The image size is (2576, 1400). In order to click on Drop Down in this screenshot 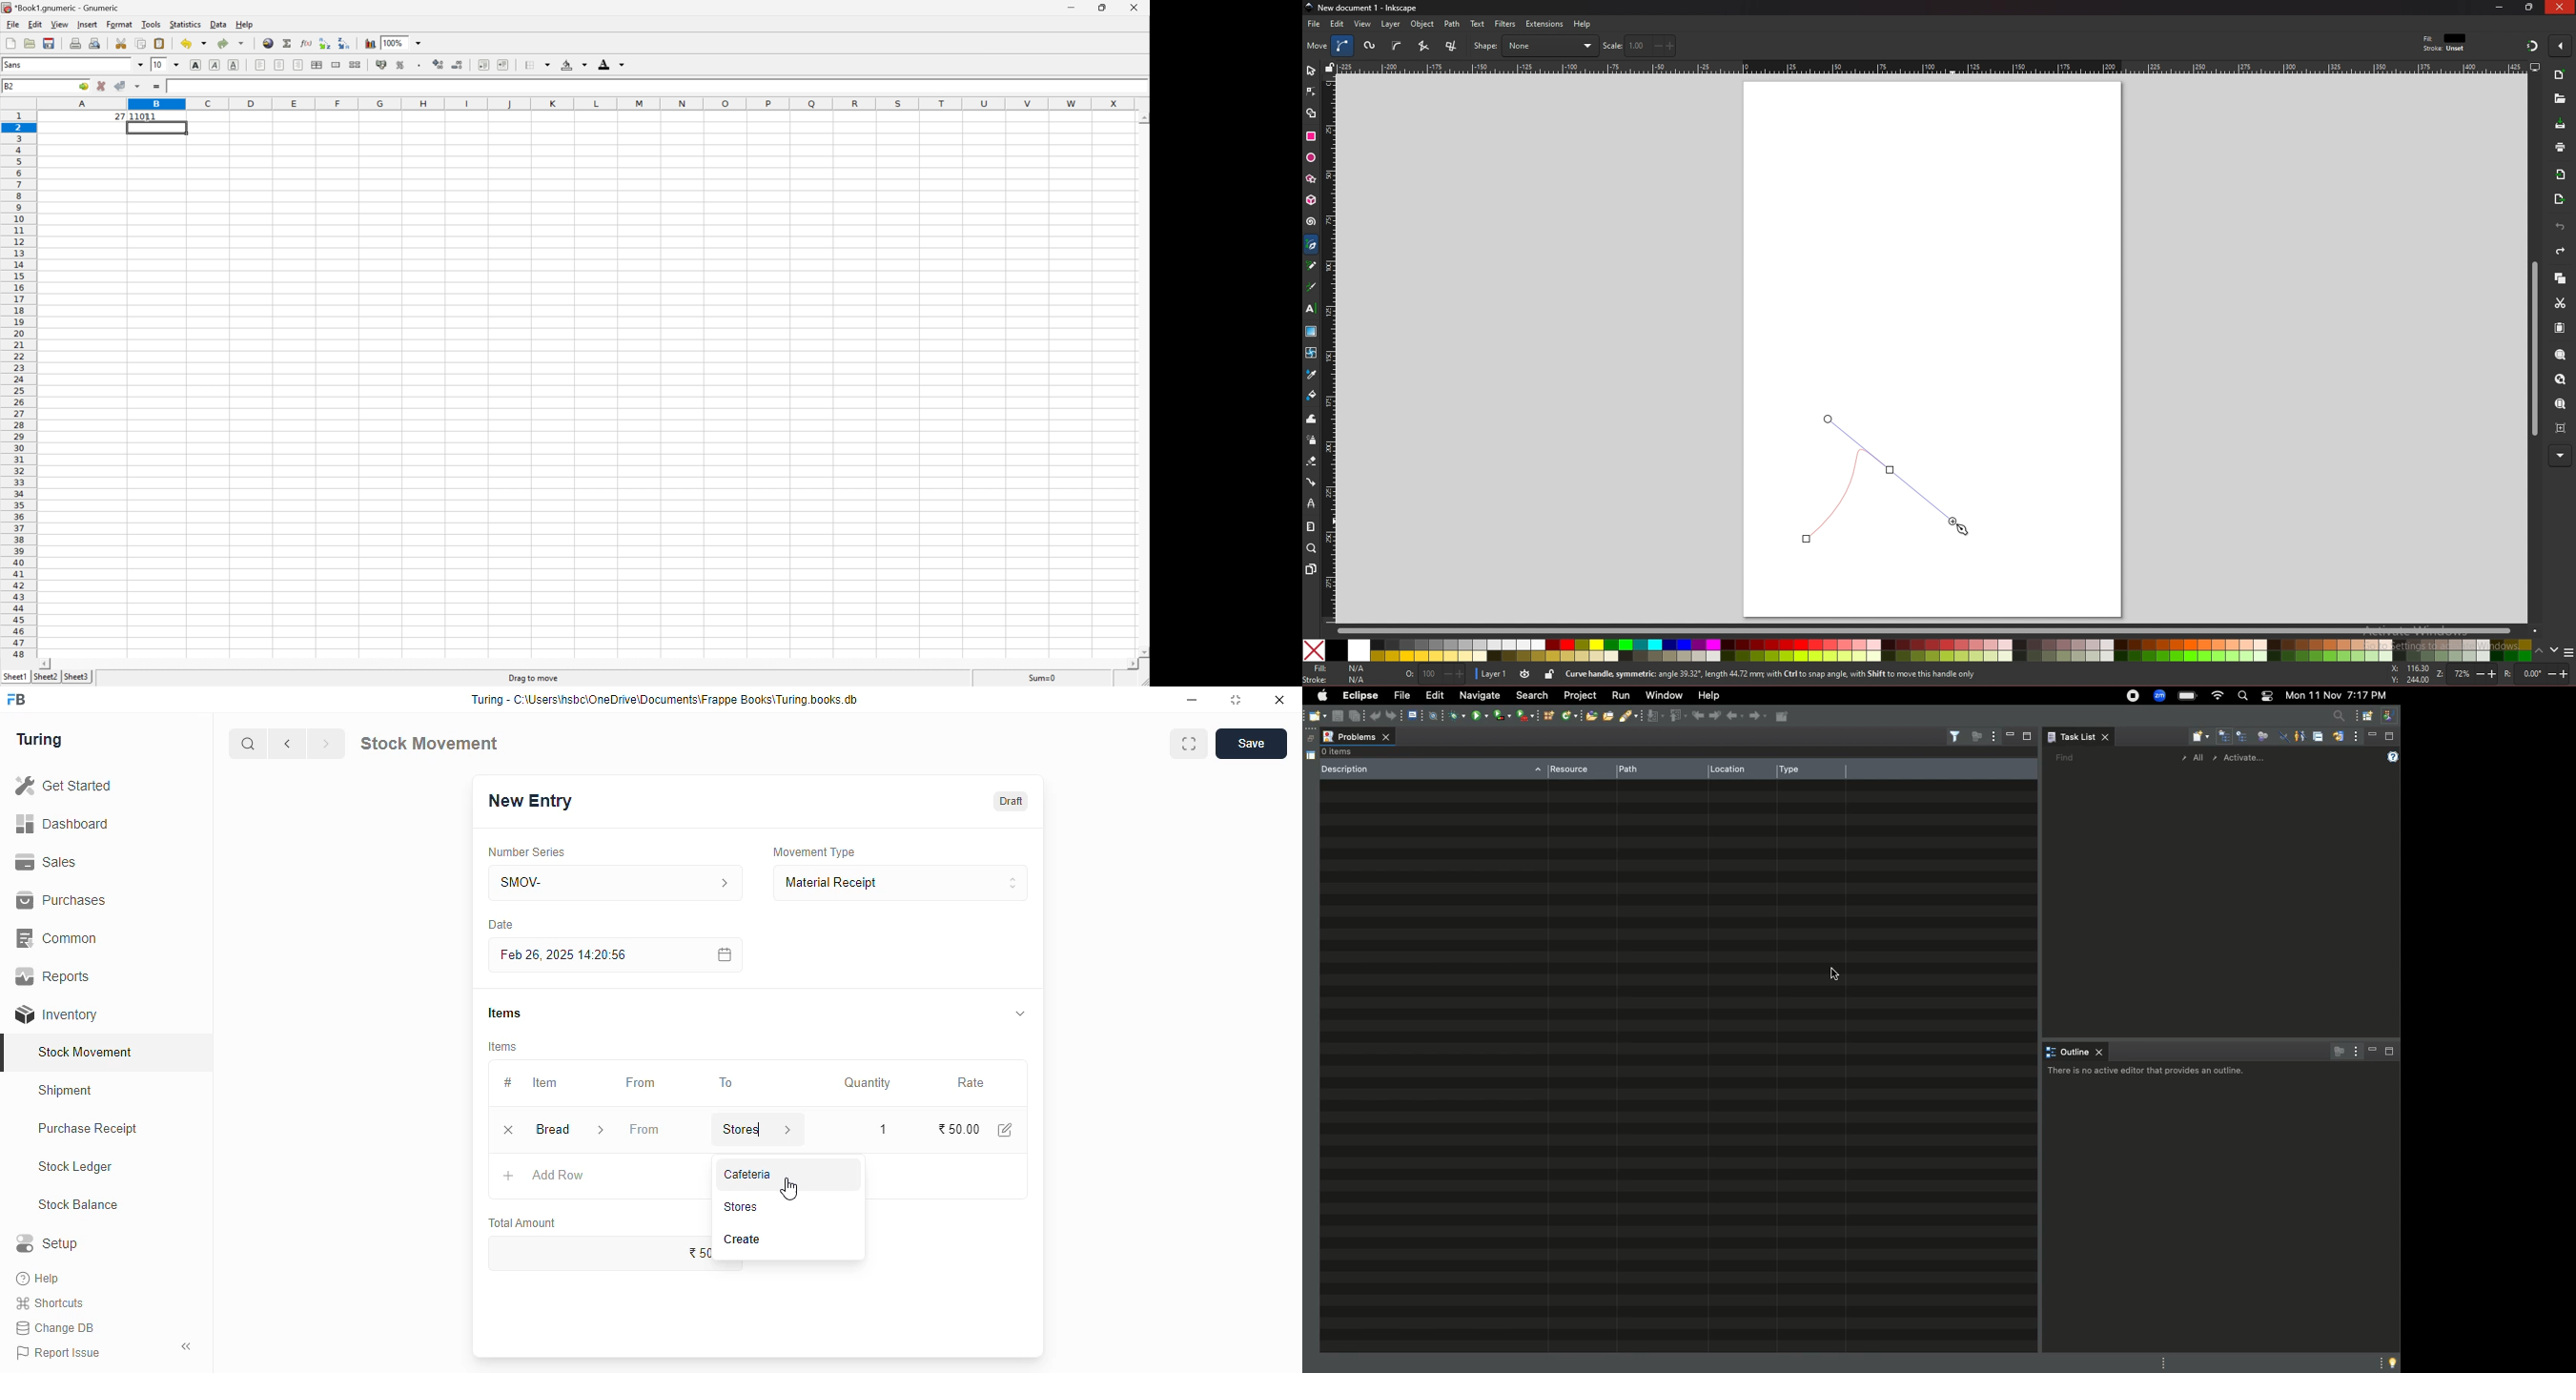, I will do `click(178, 65)`.